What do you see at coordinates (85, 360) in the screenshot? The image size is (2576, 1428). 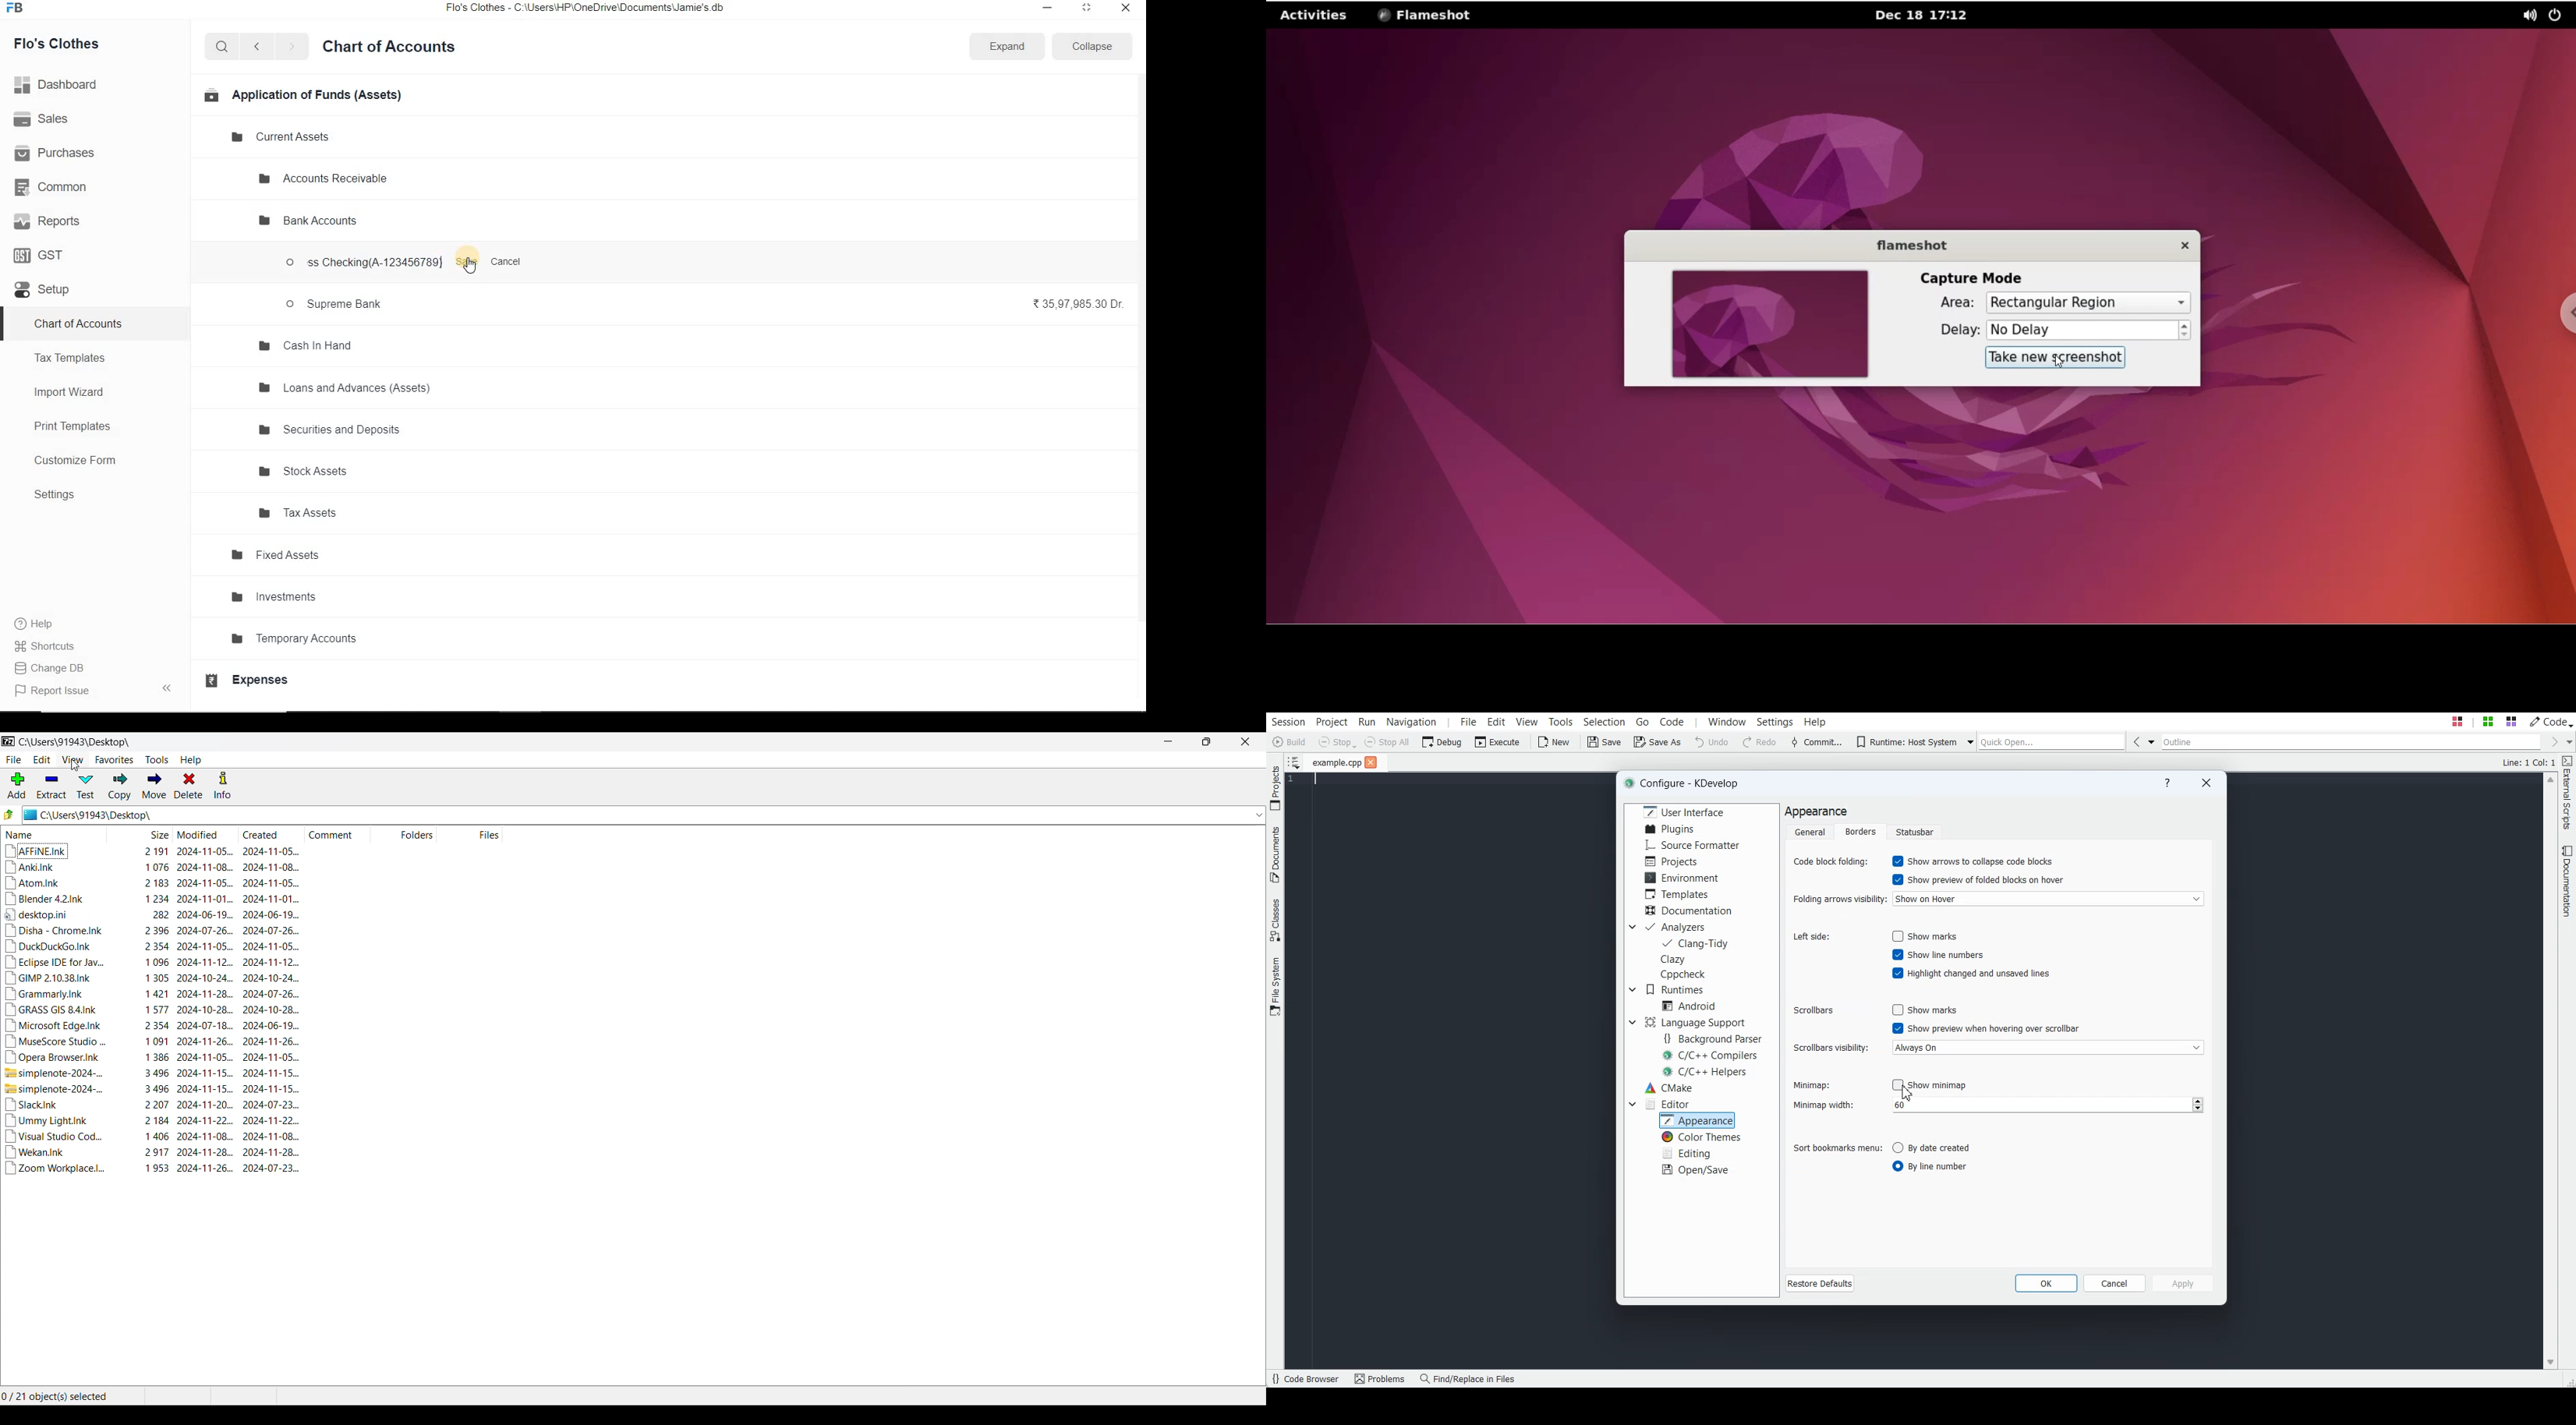 I see `Tax Templates` at bounding box center [85, 360].